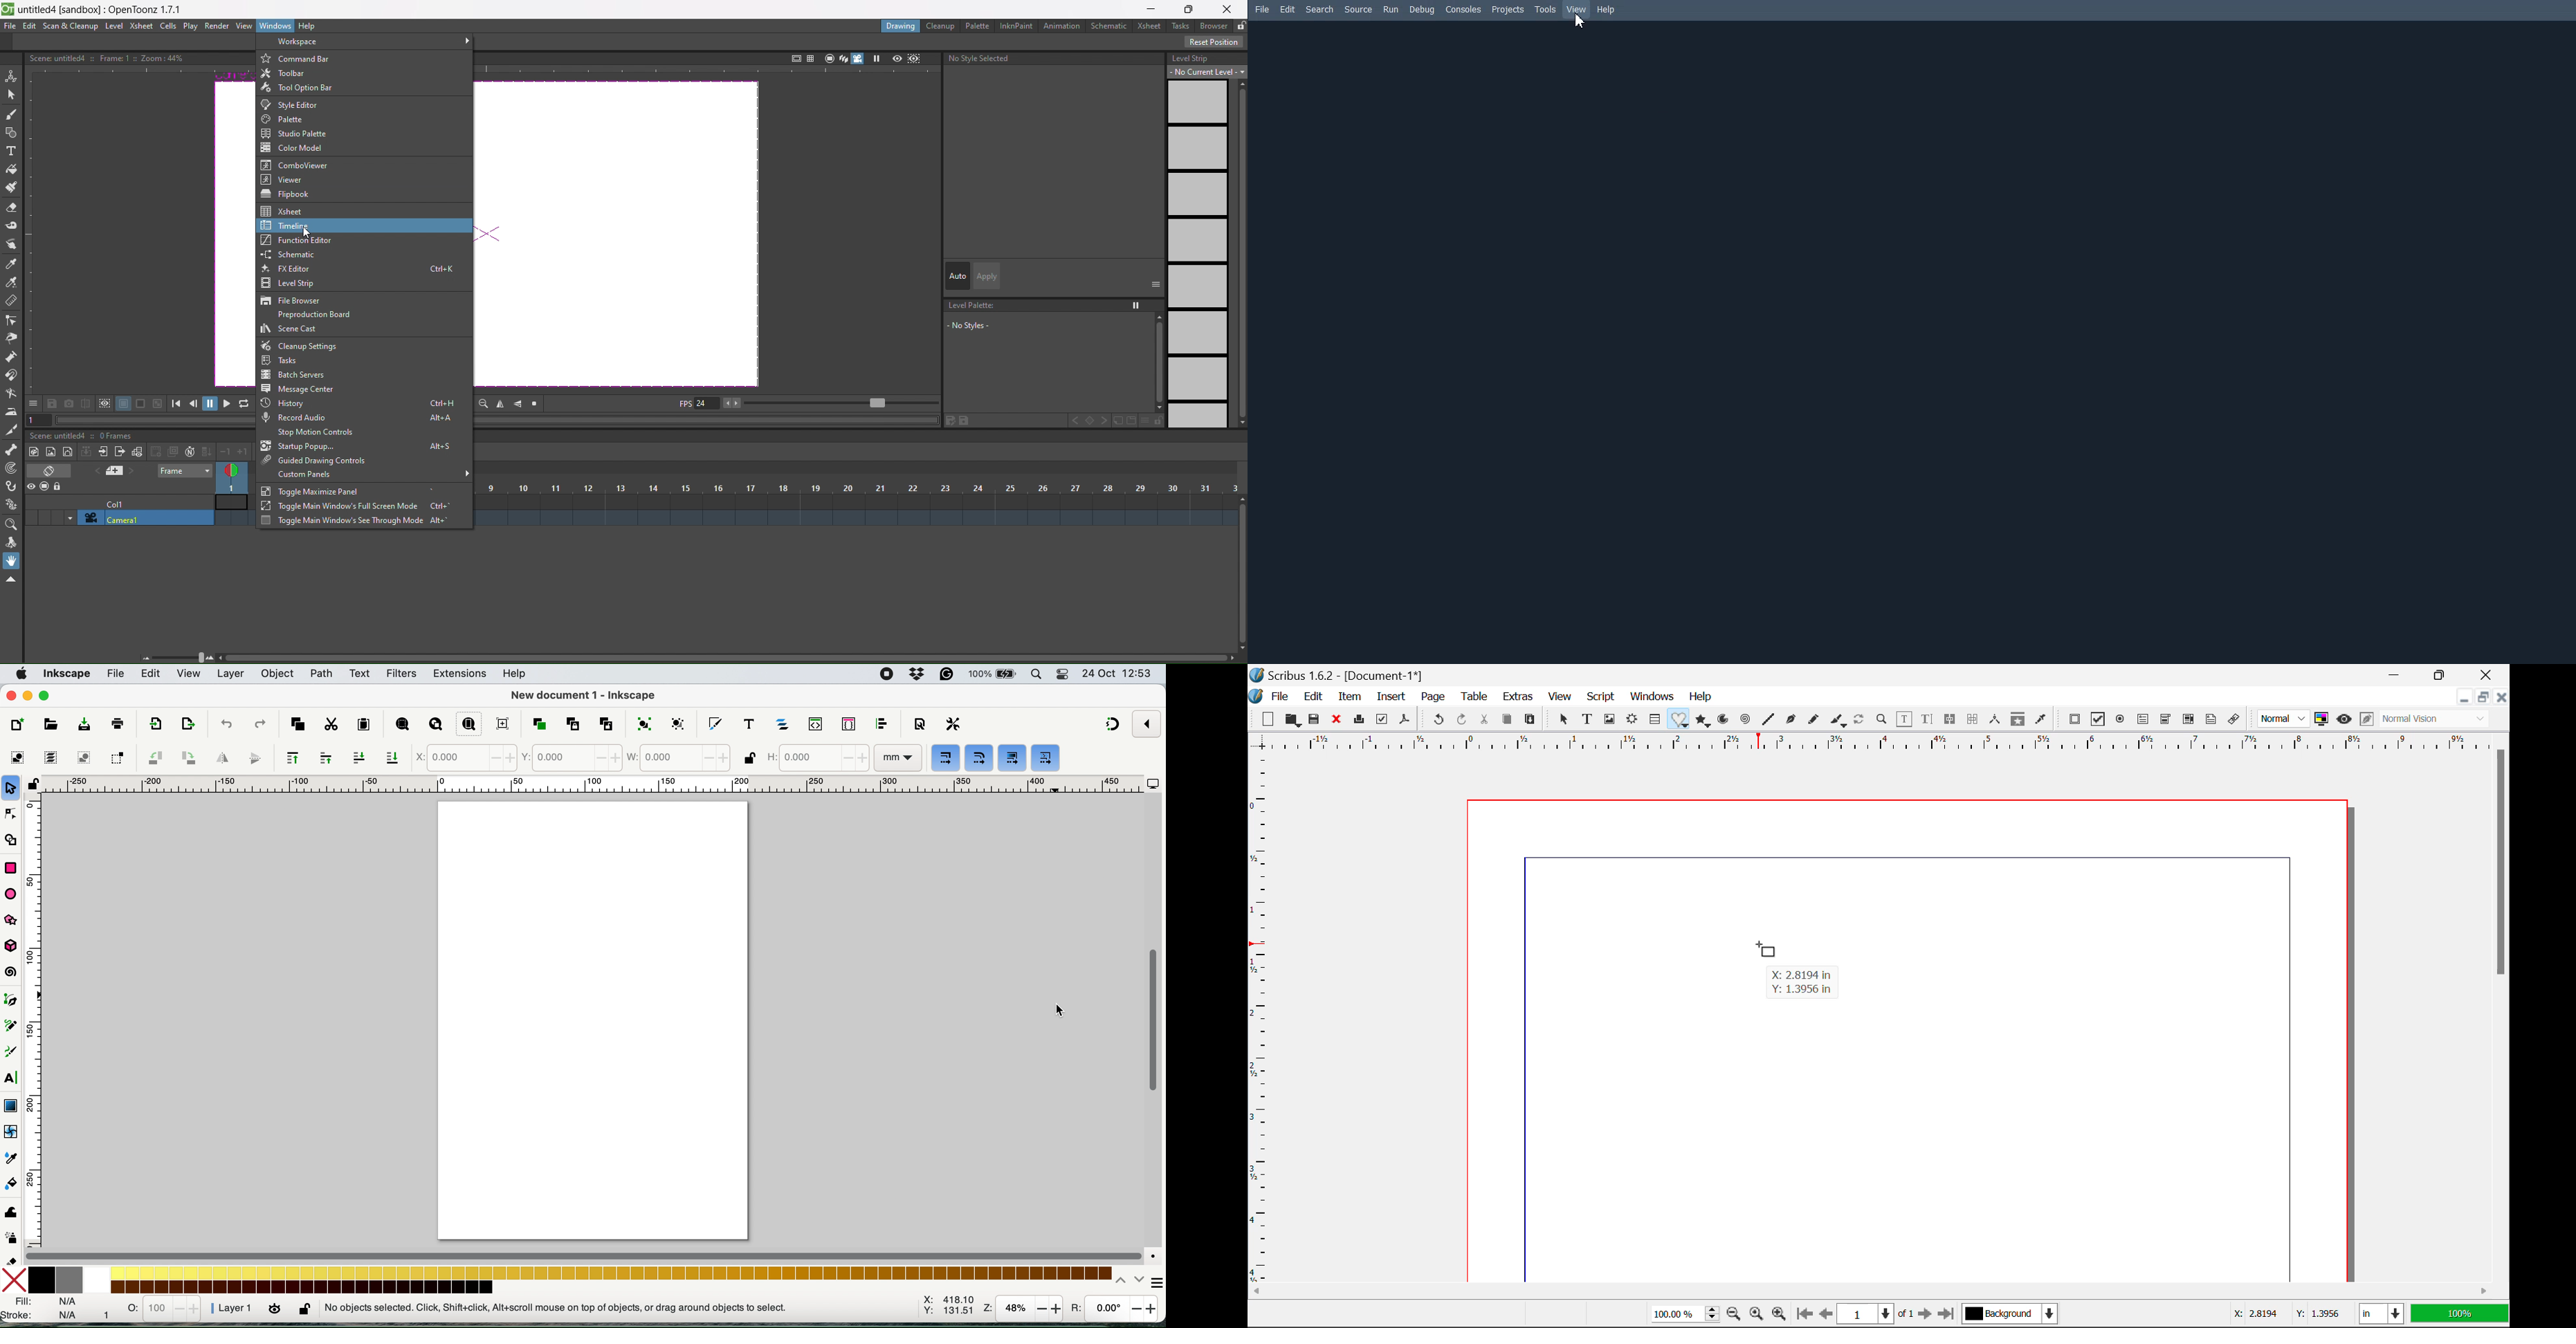 This screenshot has width=2576, height=1344. What do you see at coordinates (1926, 1315) in the screenshot?
I see `Next` at bounding box center [1926, 1315].